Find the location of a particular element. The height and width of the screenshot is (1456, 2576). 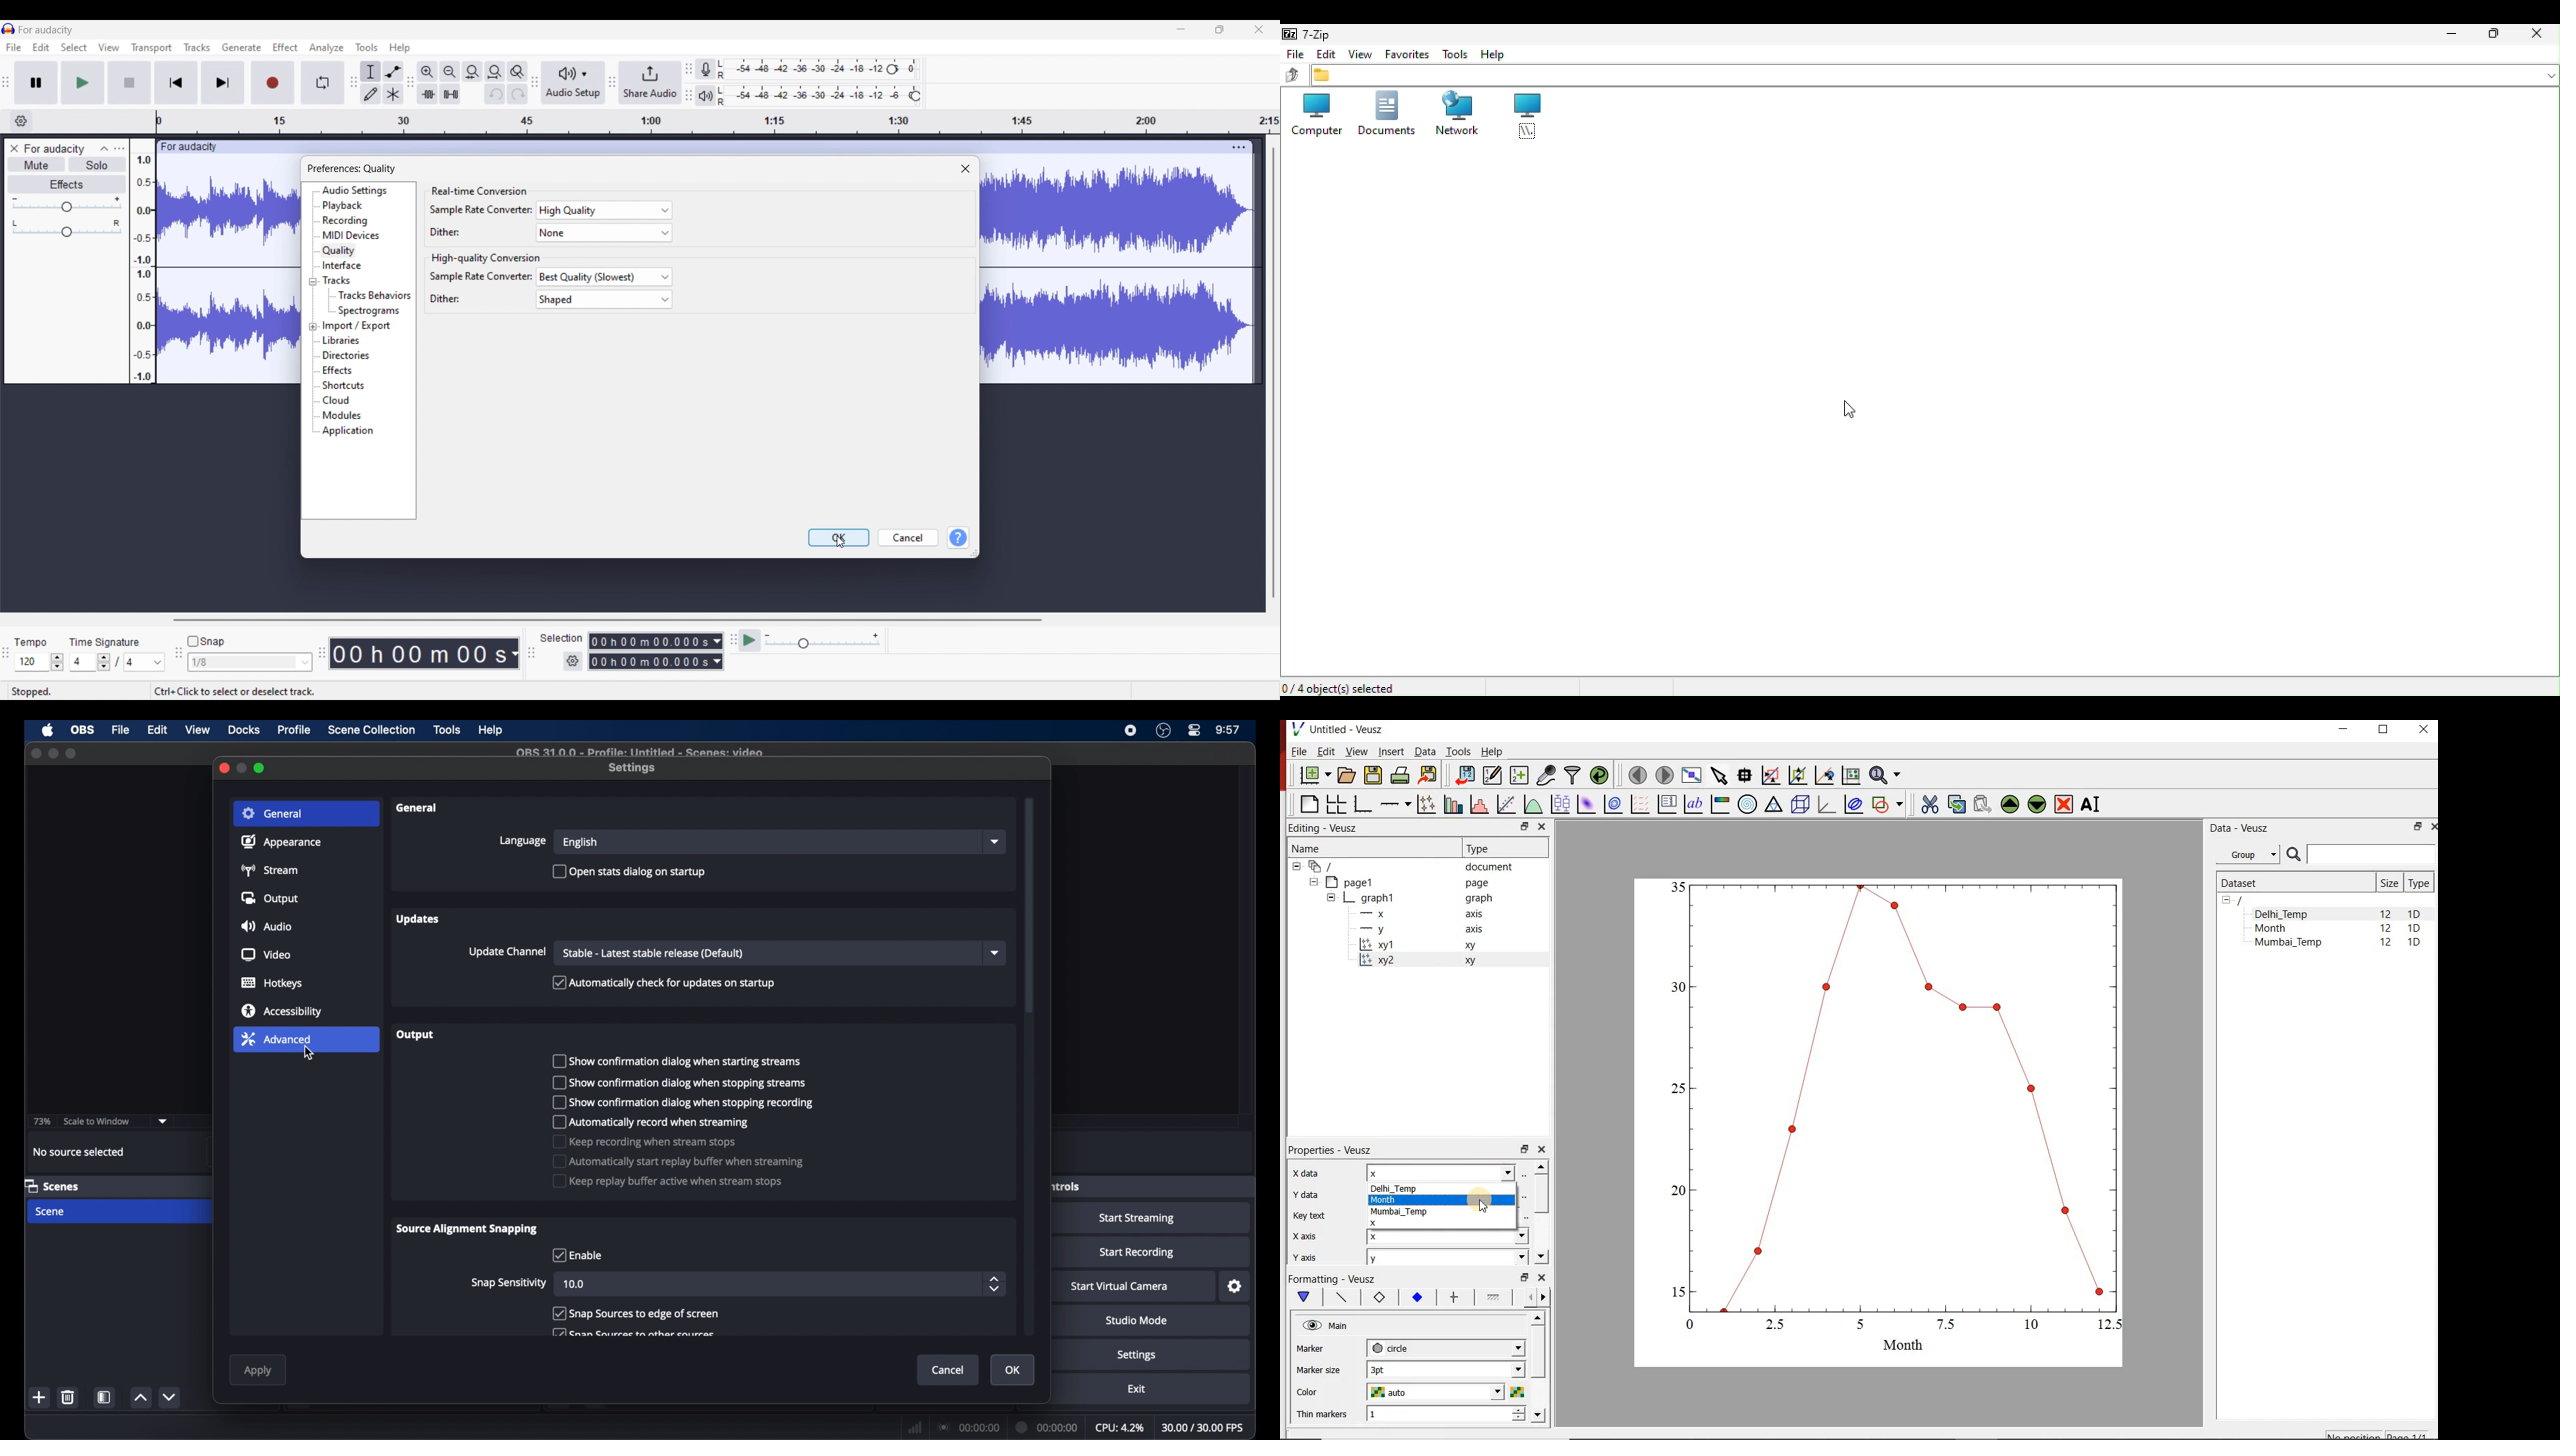

plot key is located at coordinates (1666, 805).